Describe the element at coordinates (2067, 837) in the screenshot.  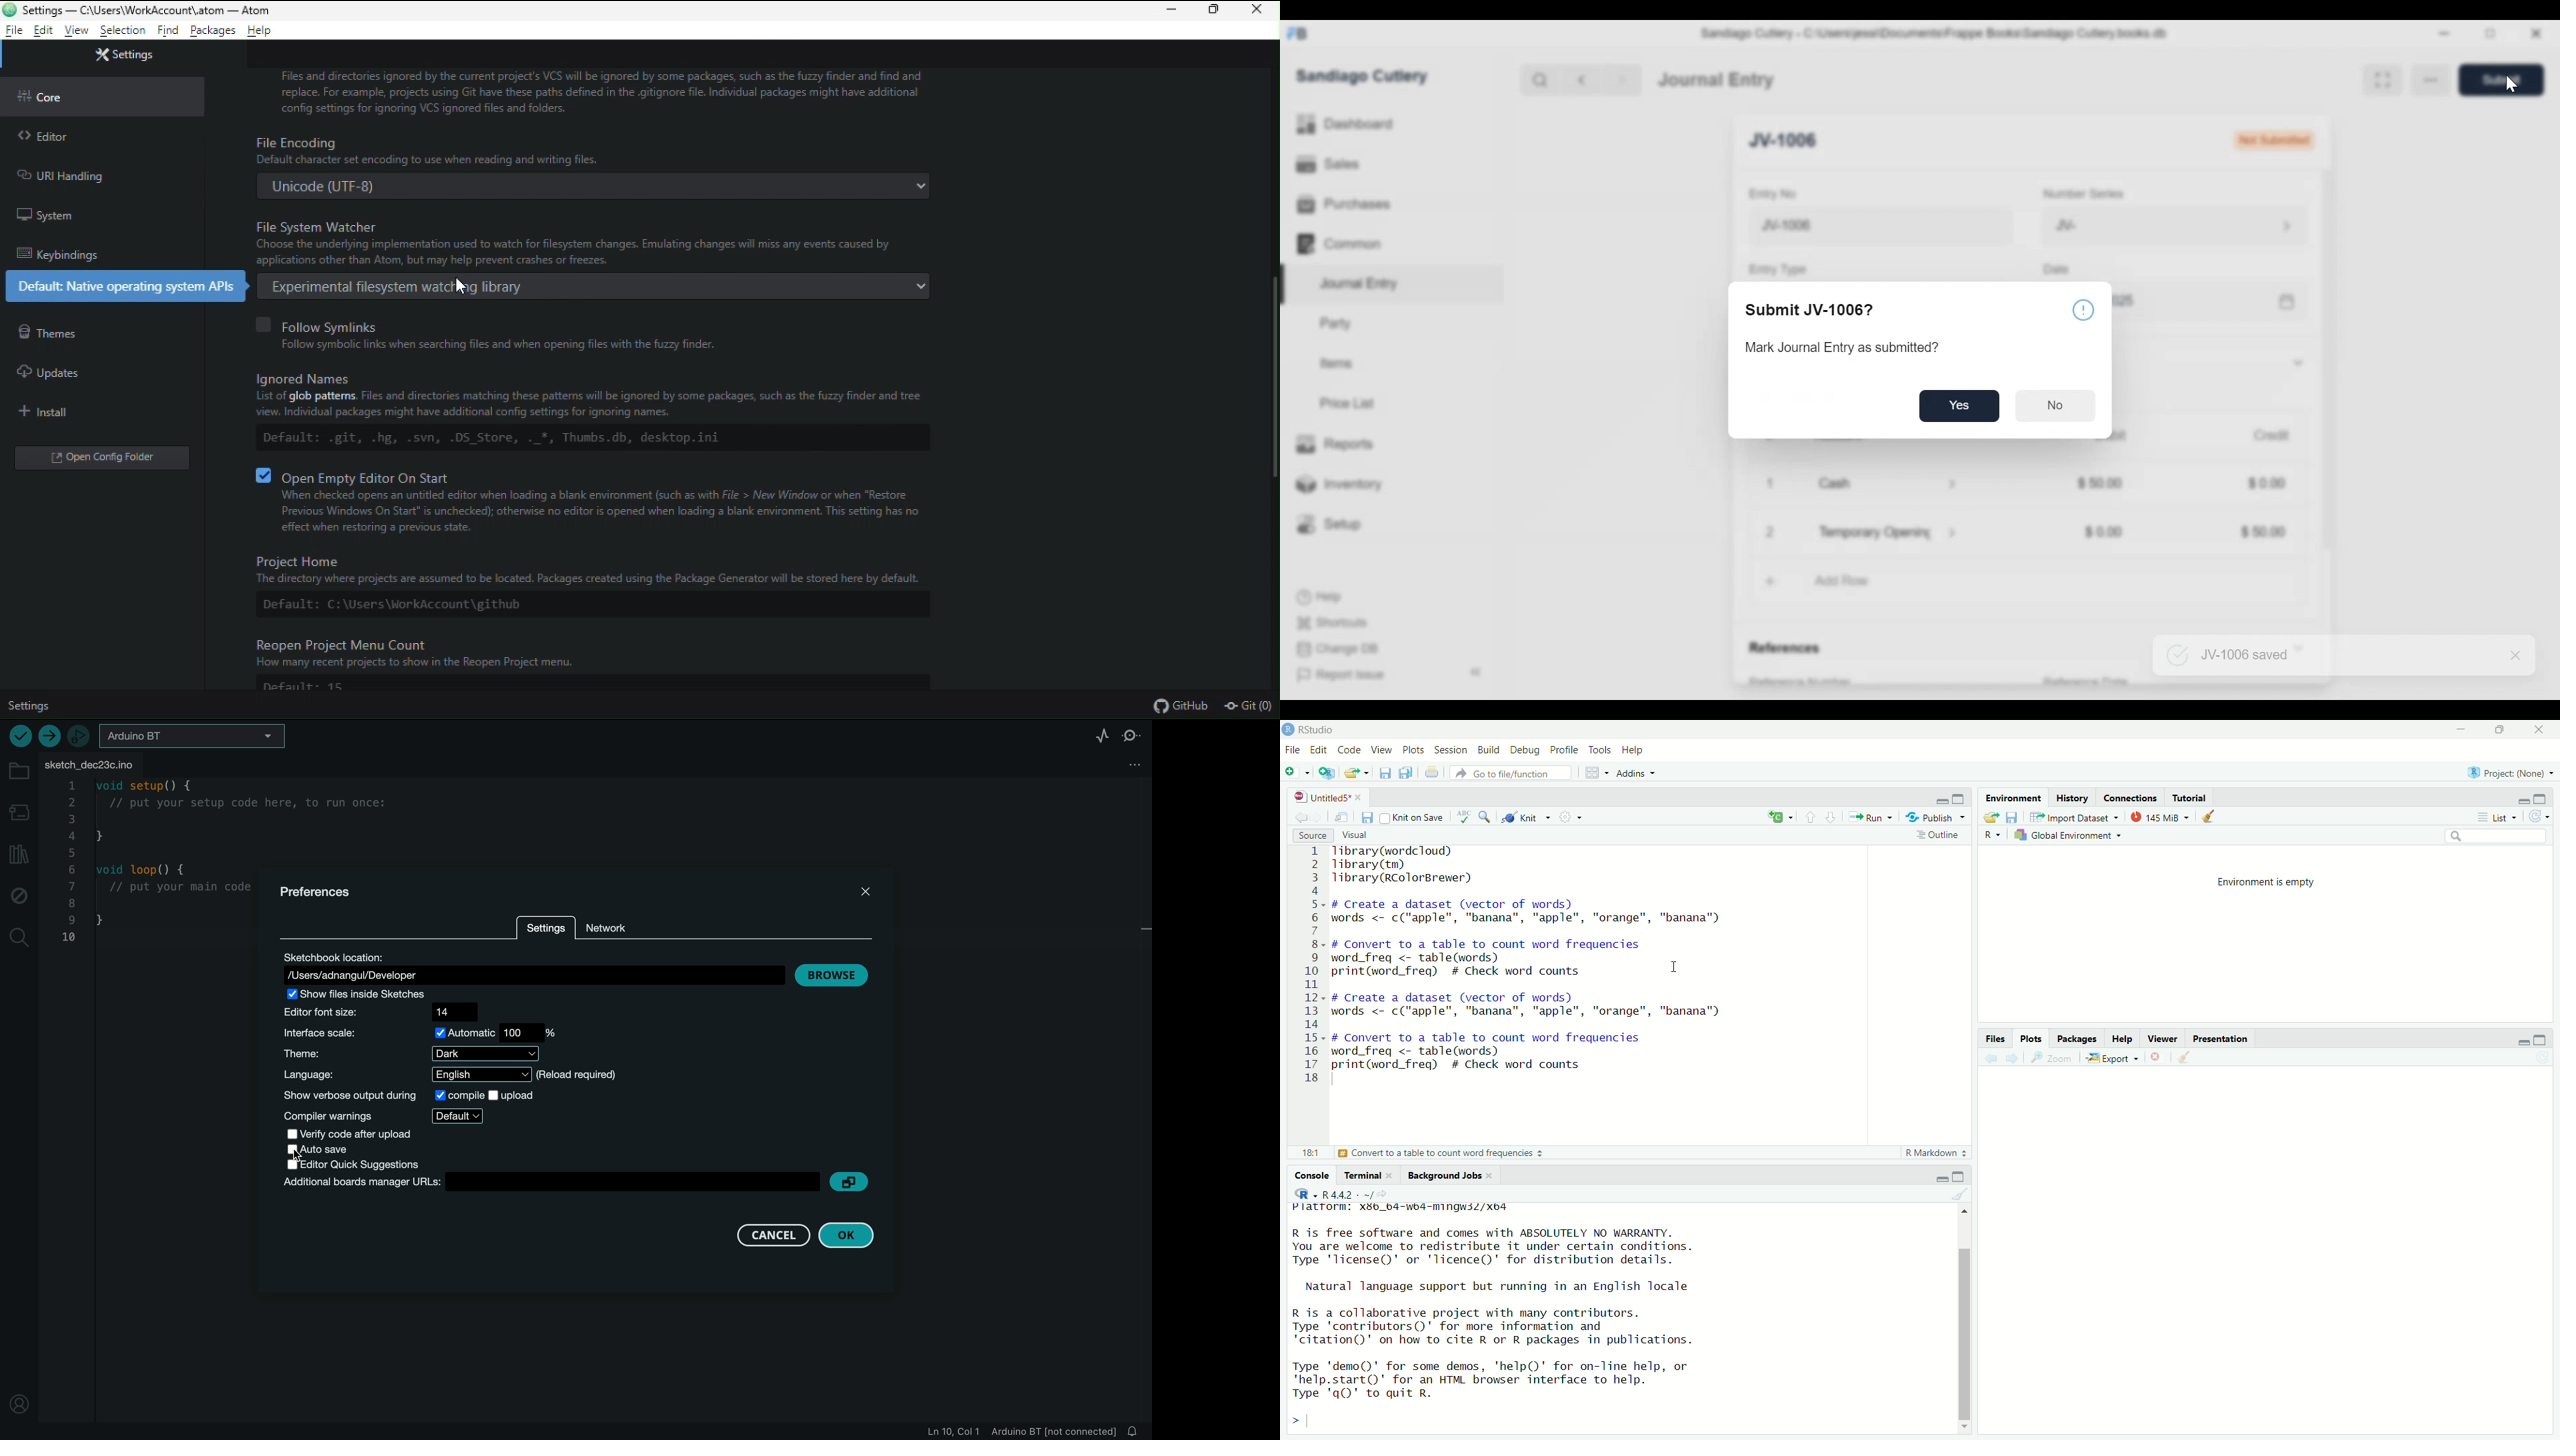
I see `Global Environment` at that location.